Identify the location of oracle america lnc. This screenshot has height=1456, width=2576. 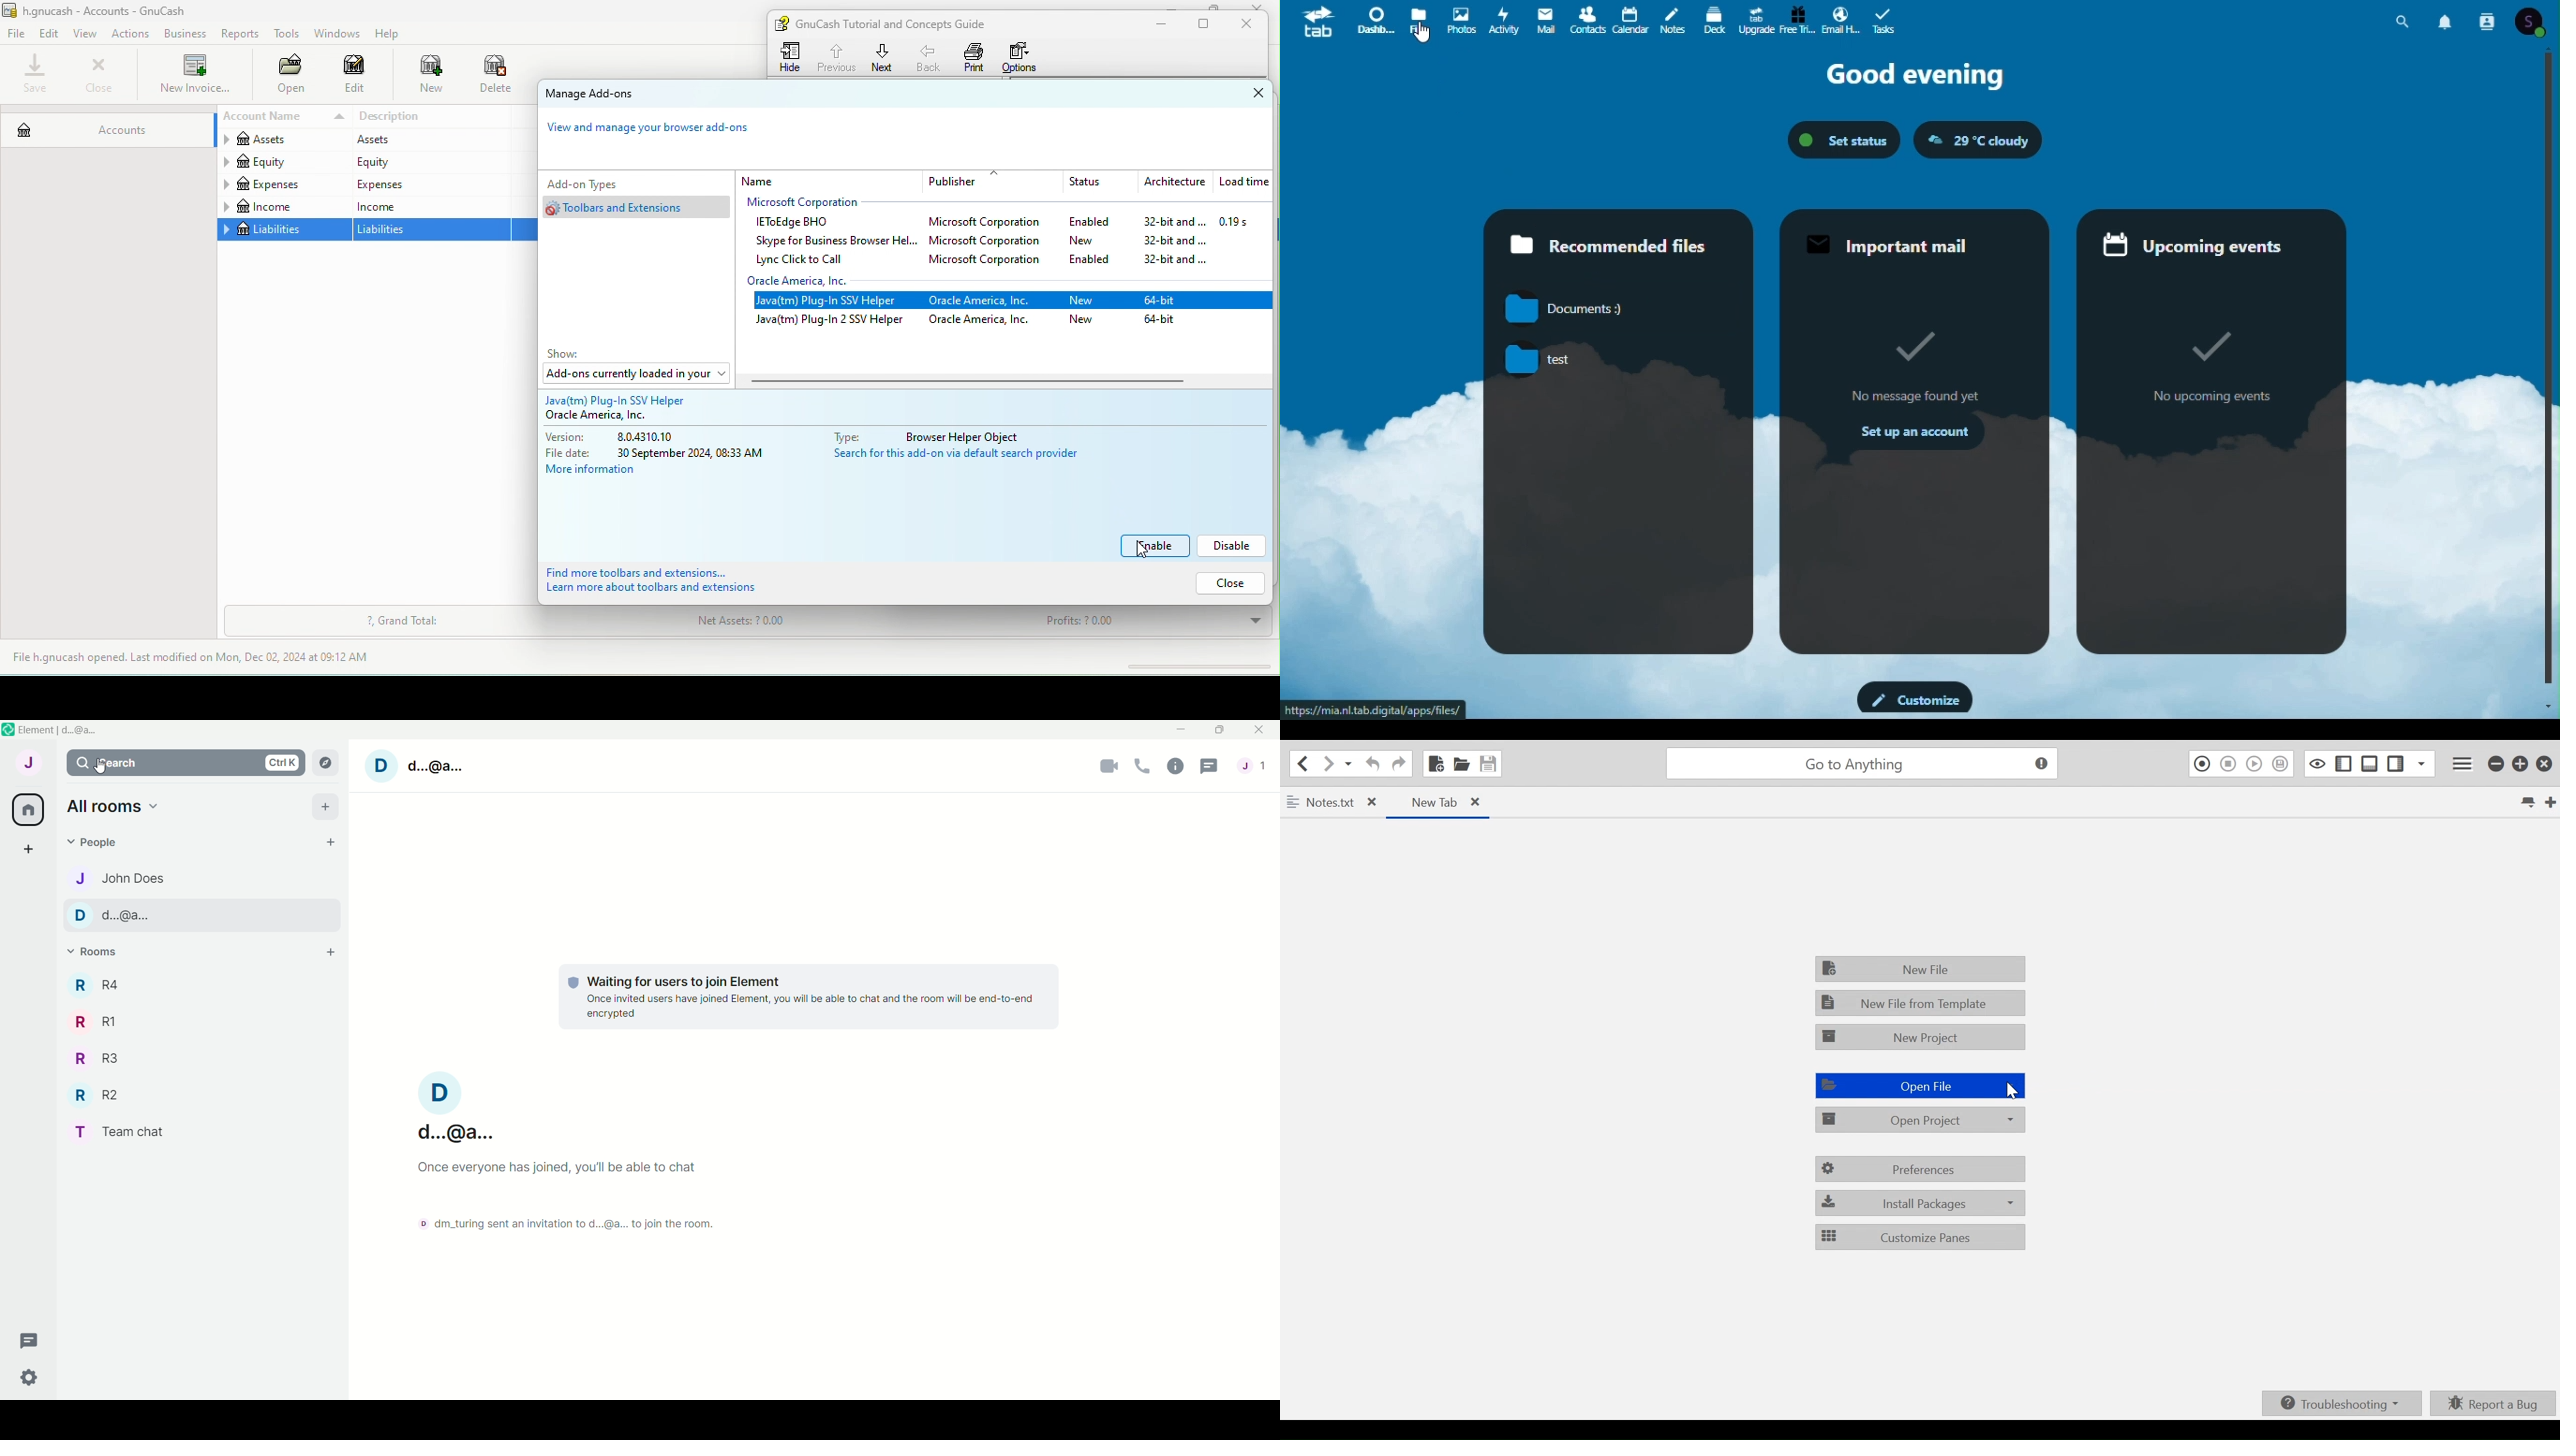
(985, 321).